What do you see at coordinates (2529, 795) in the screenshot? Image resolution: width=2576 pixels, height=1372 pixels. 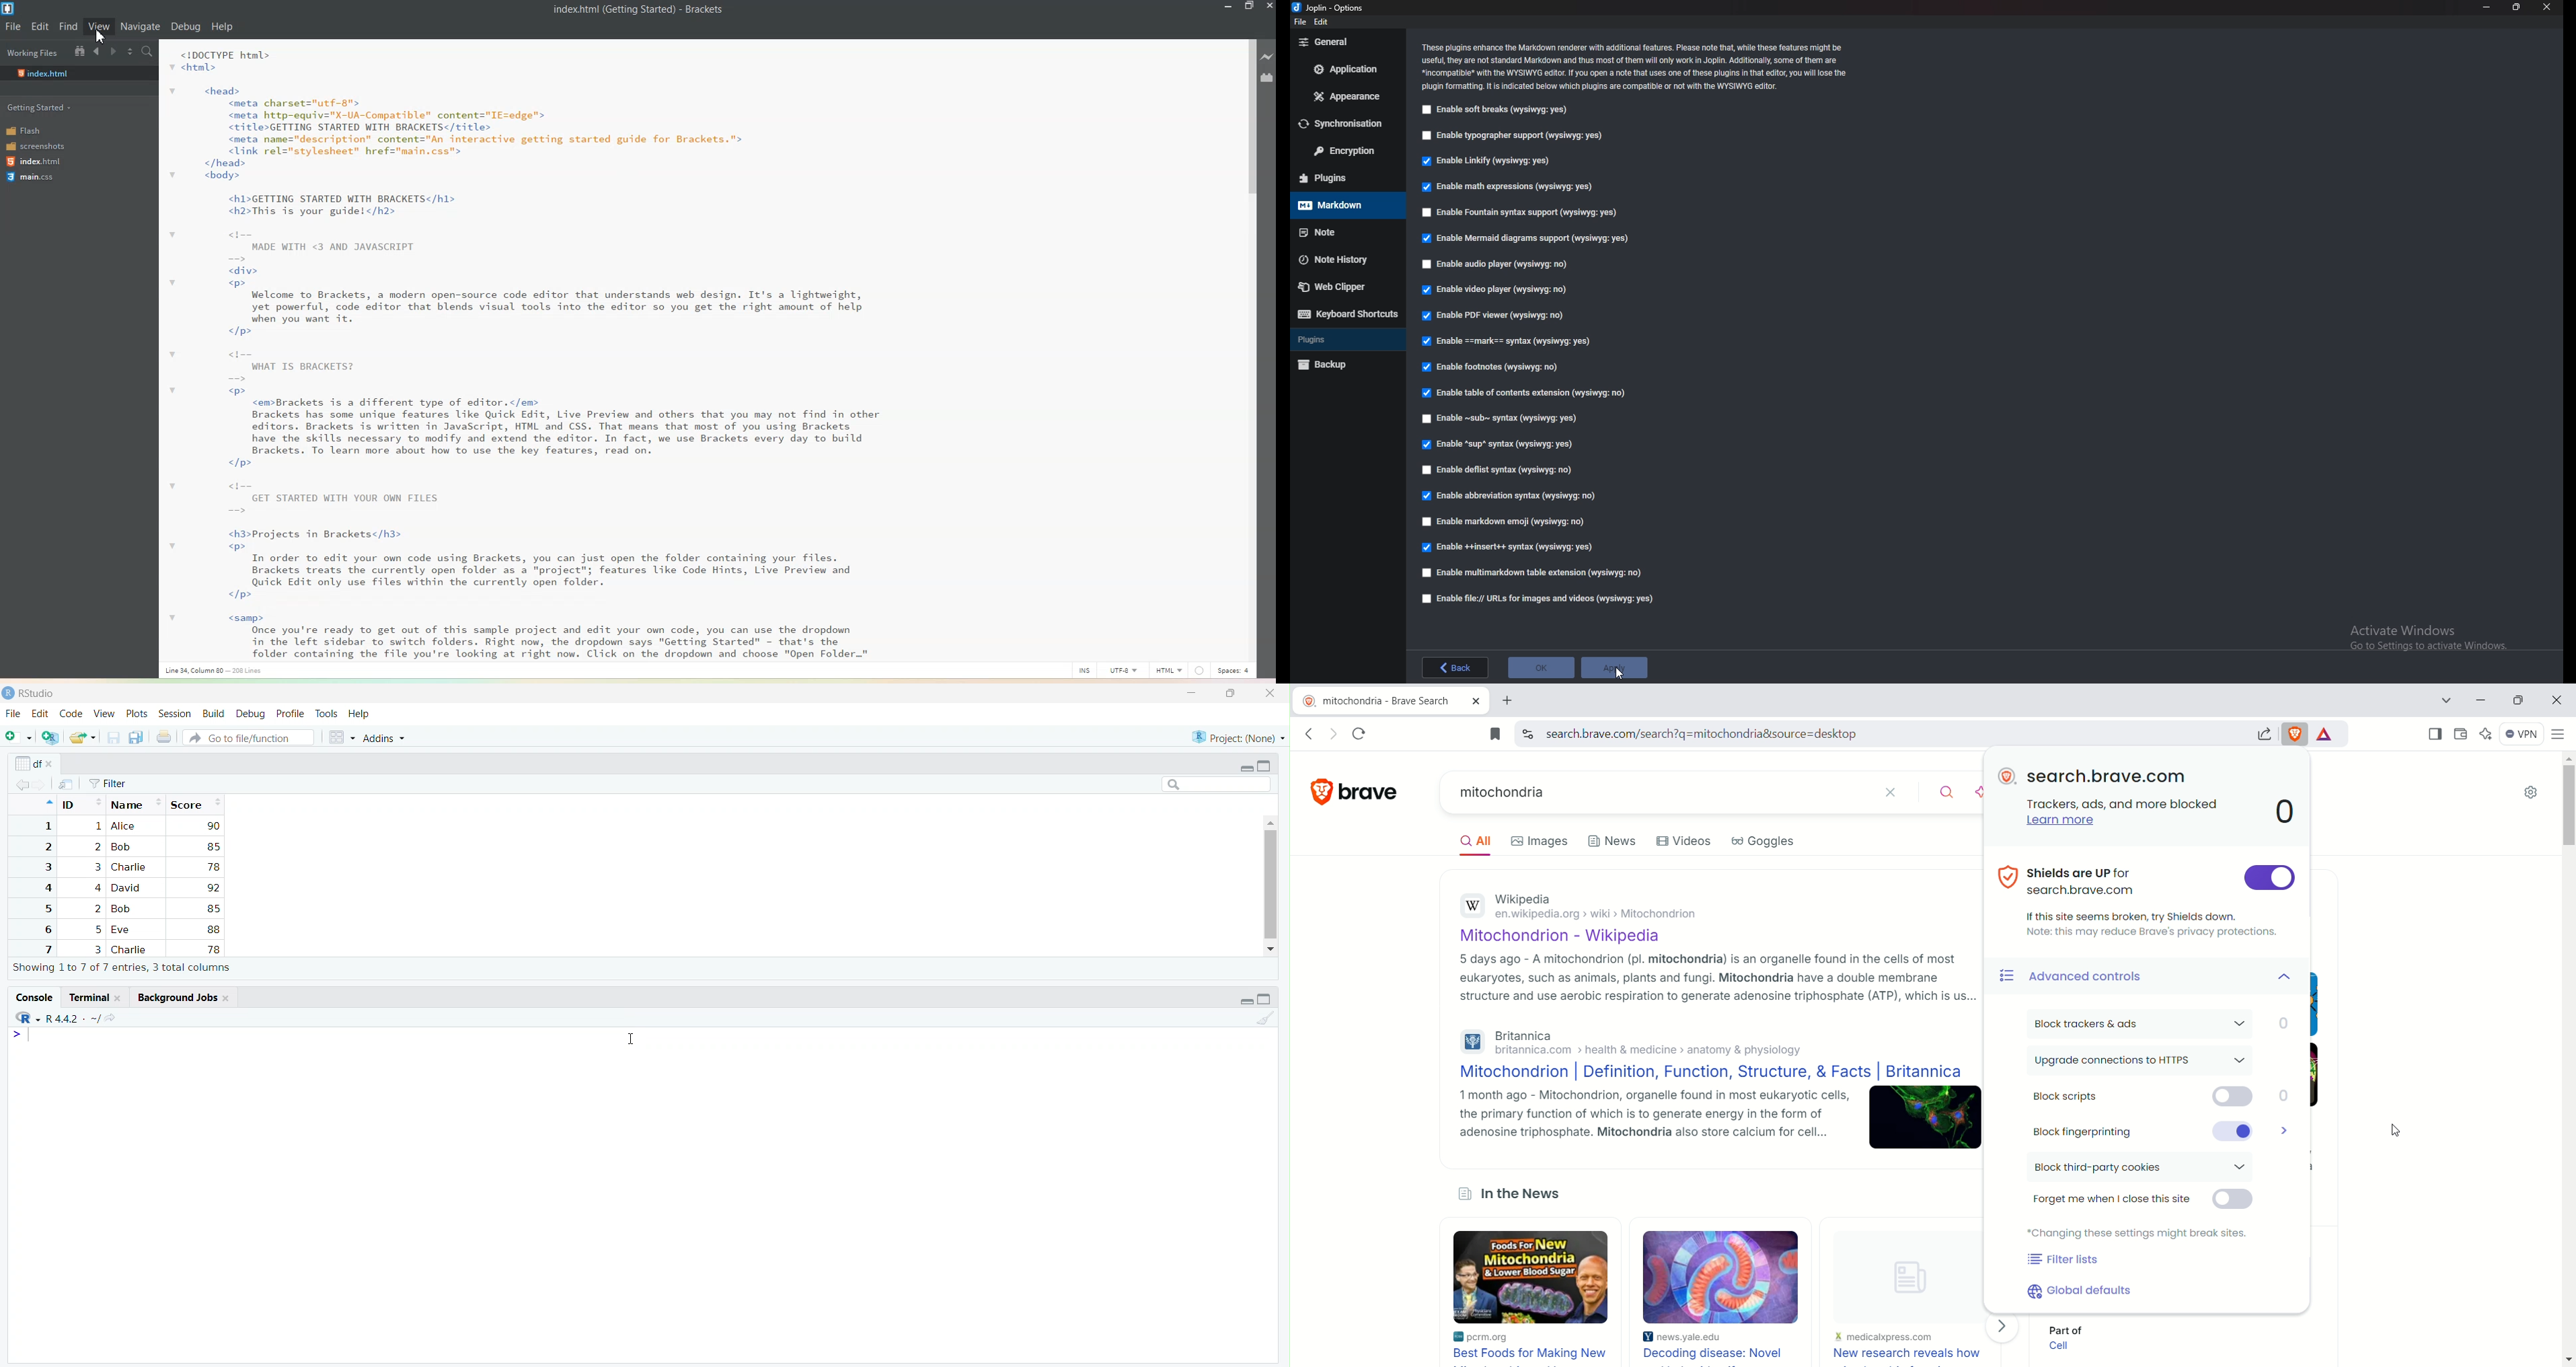 I see `setting` at bounding box center [2529, 795].